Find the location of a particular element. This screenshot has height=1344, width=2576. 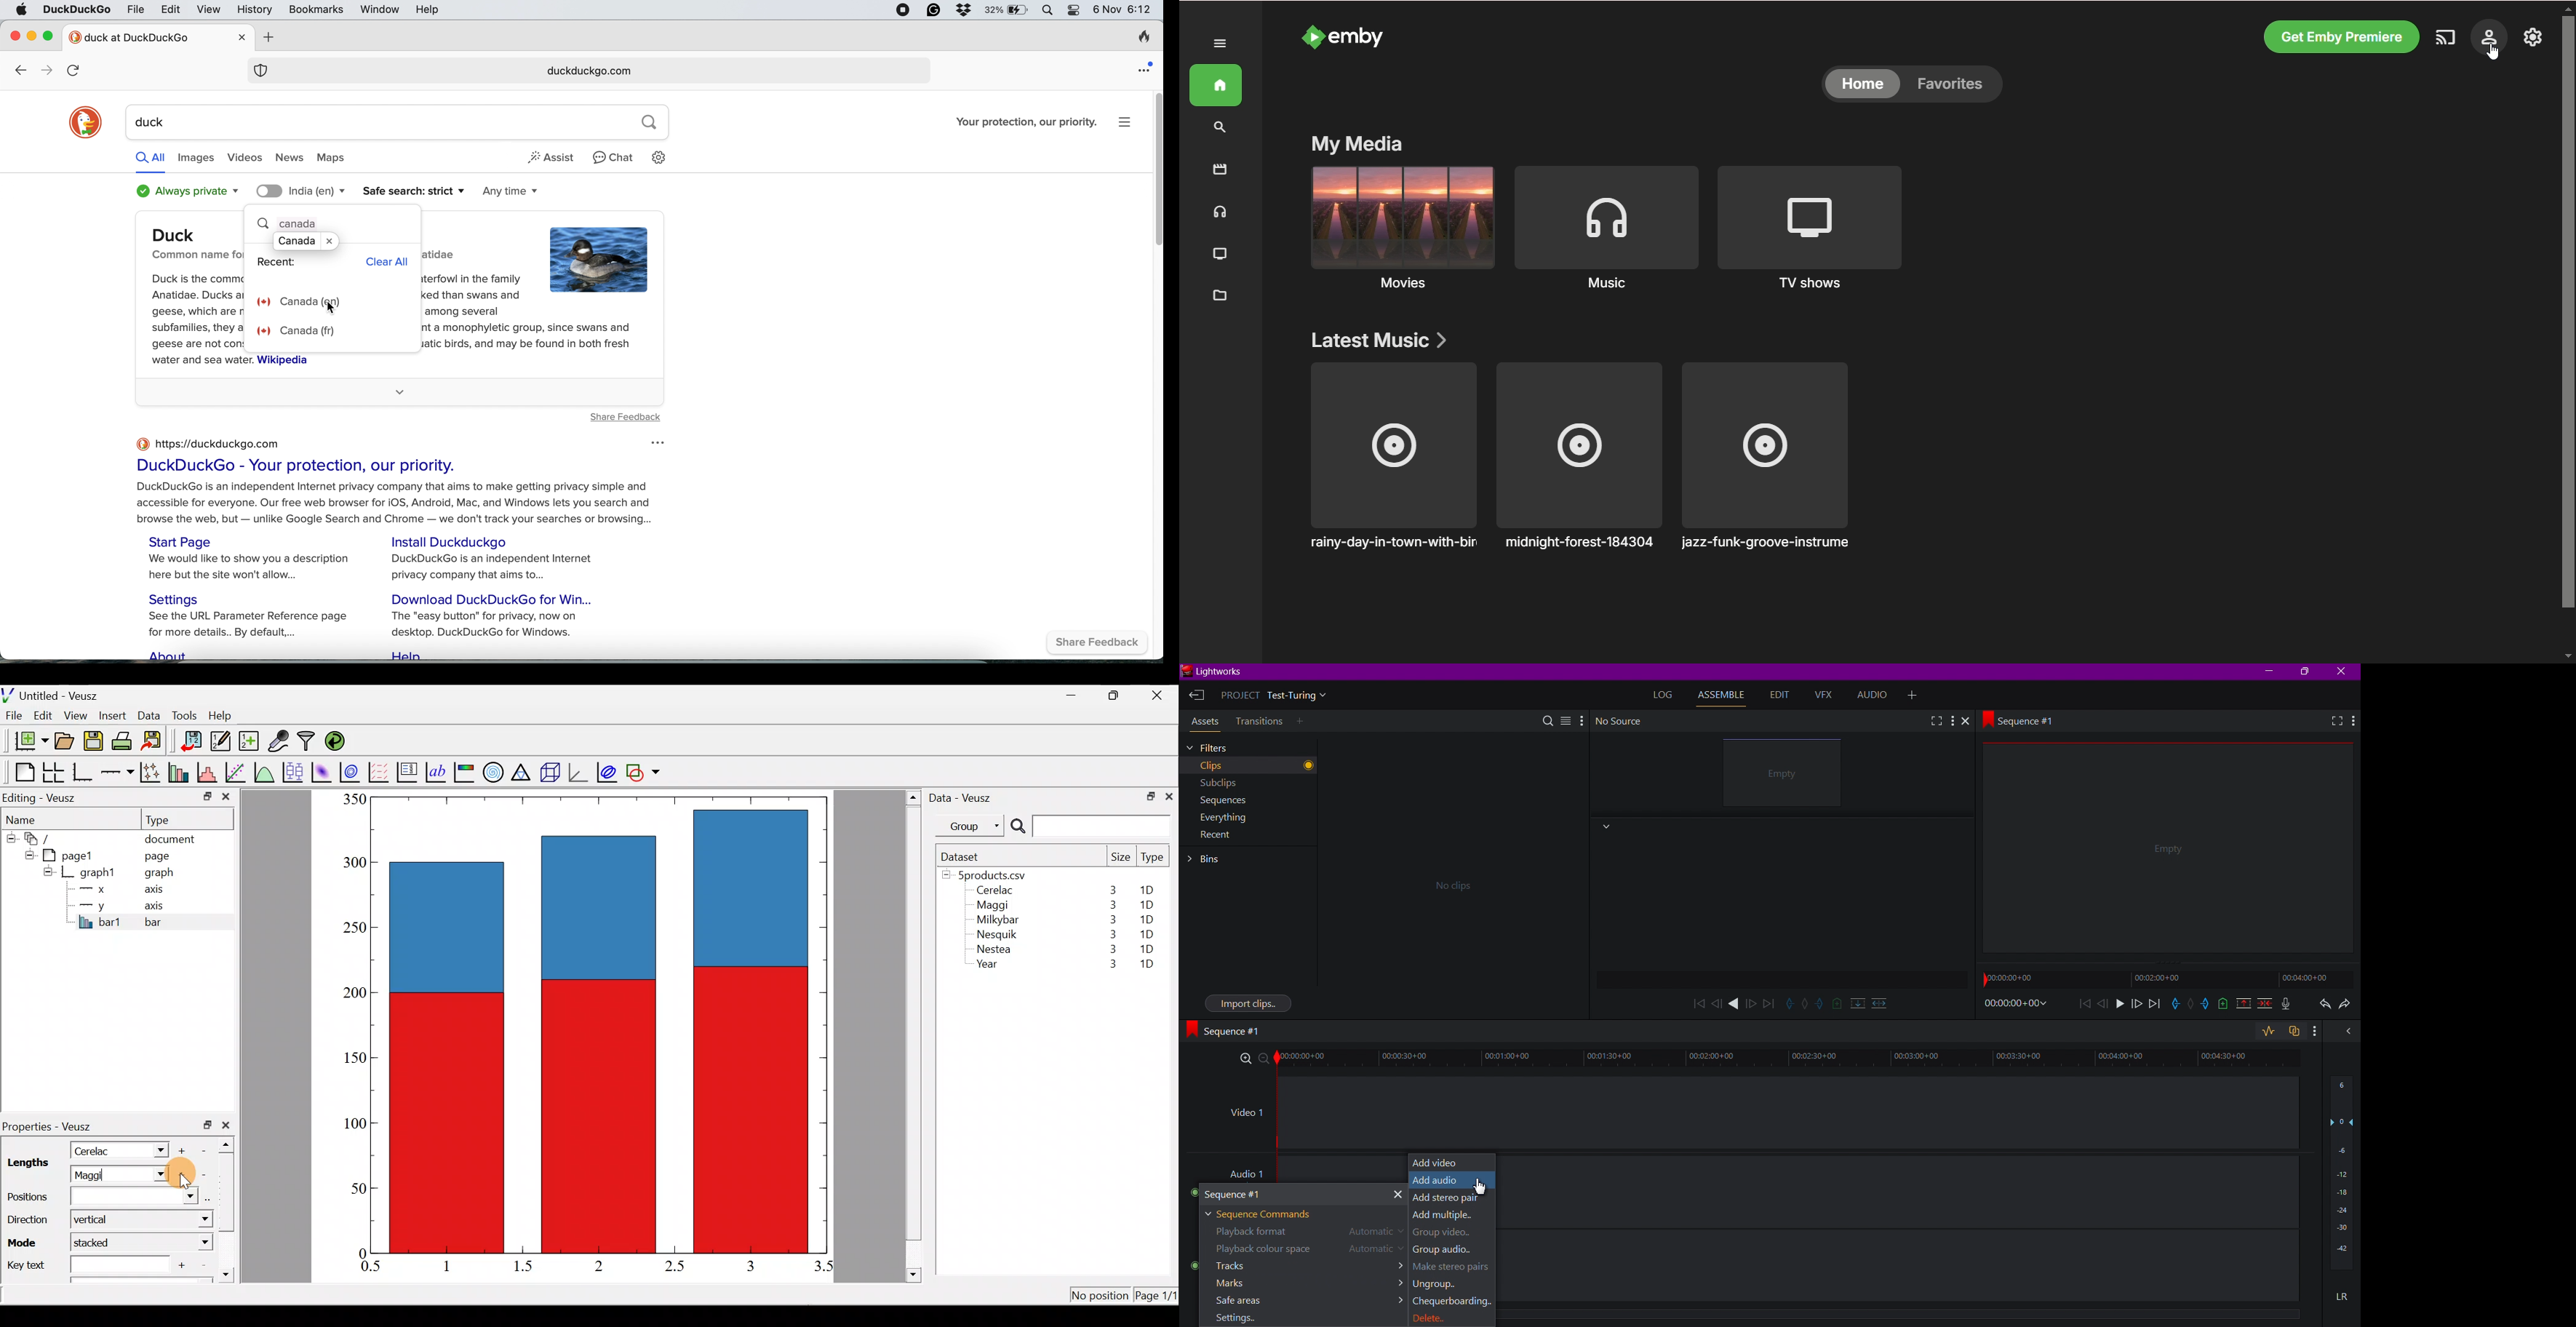

automatic is located at coordinates (1374, 1233).